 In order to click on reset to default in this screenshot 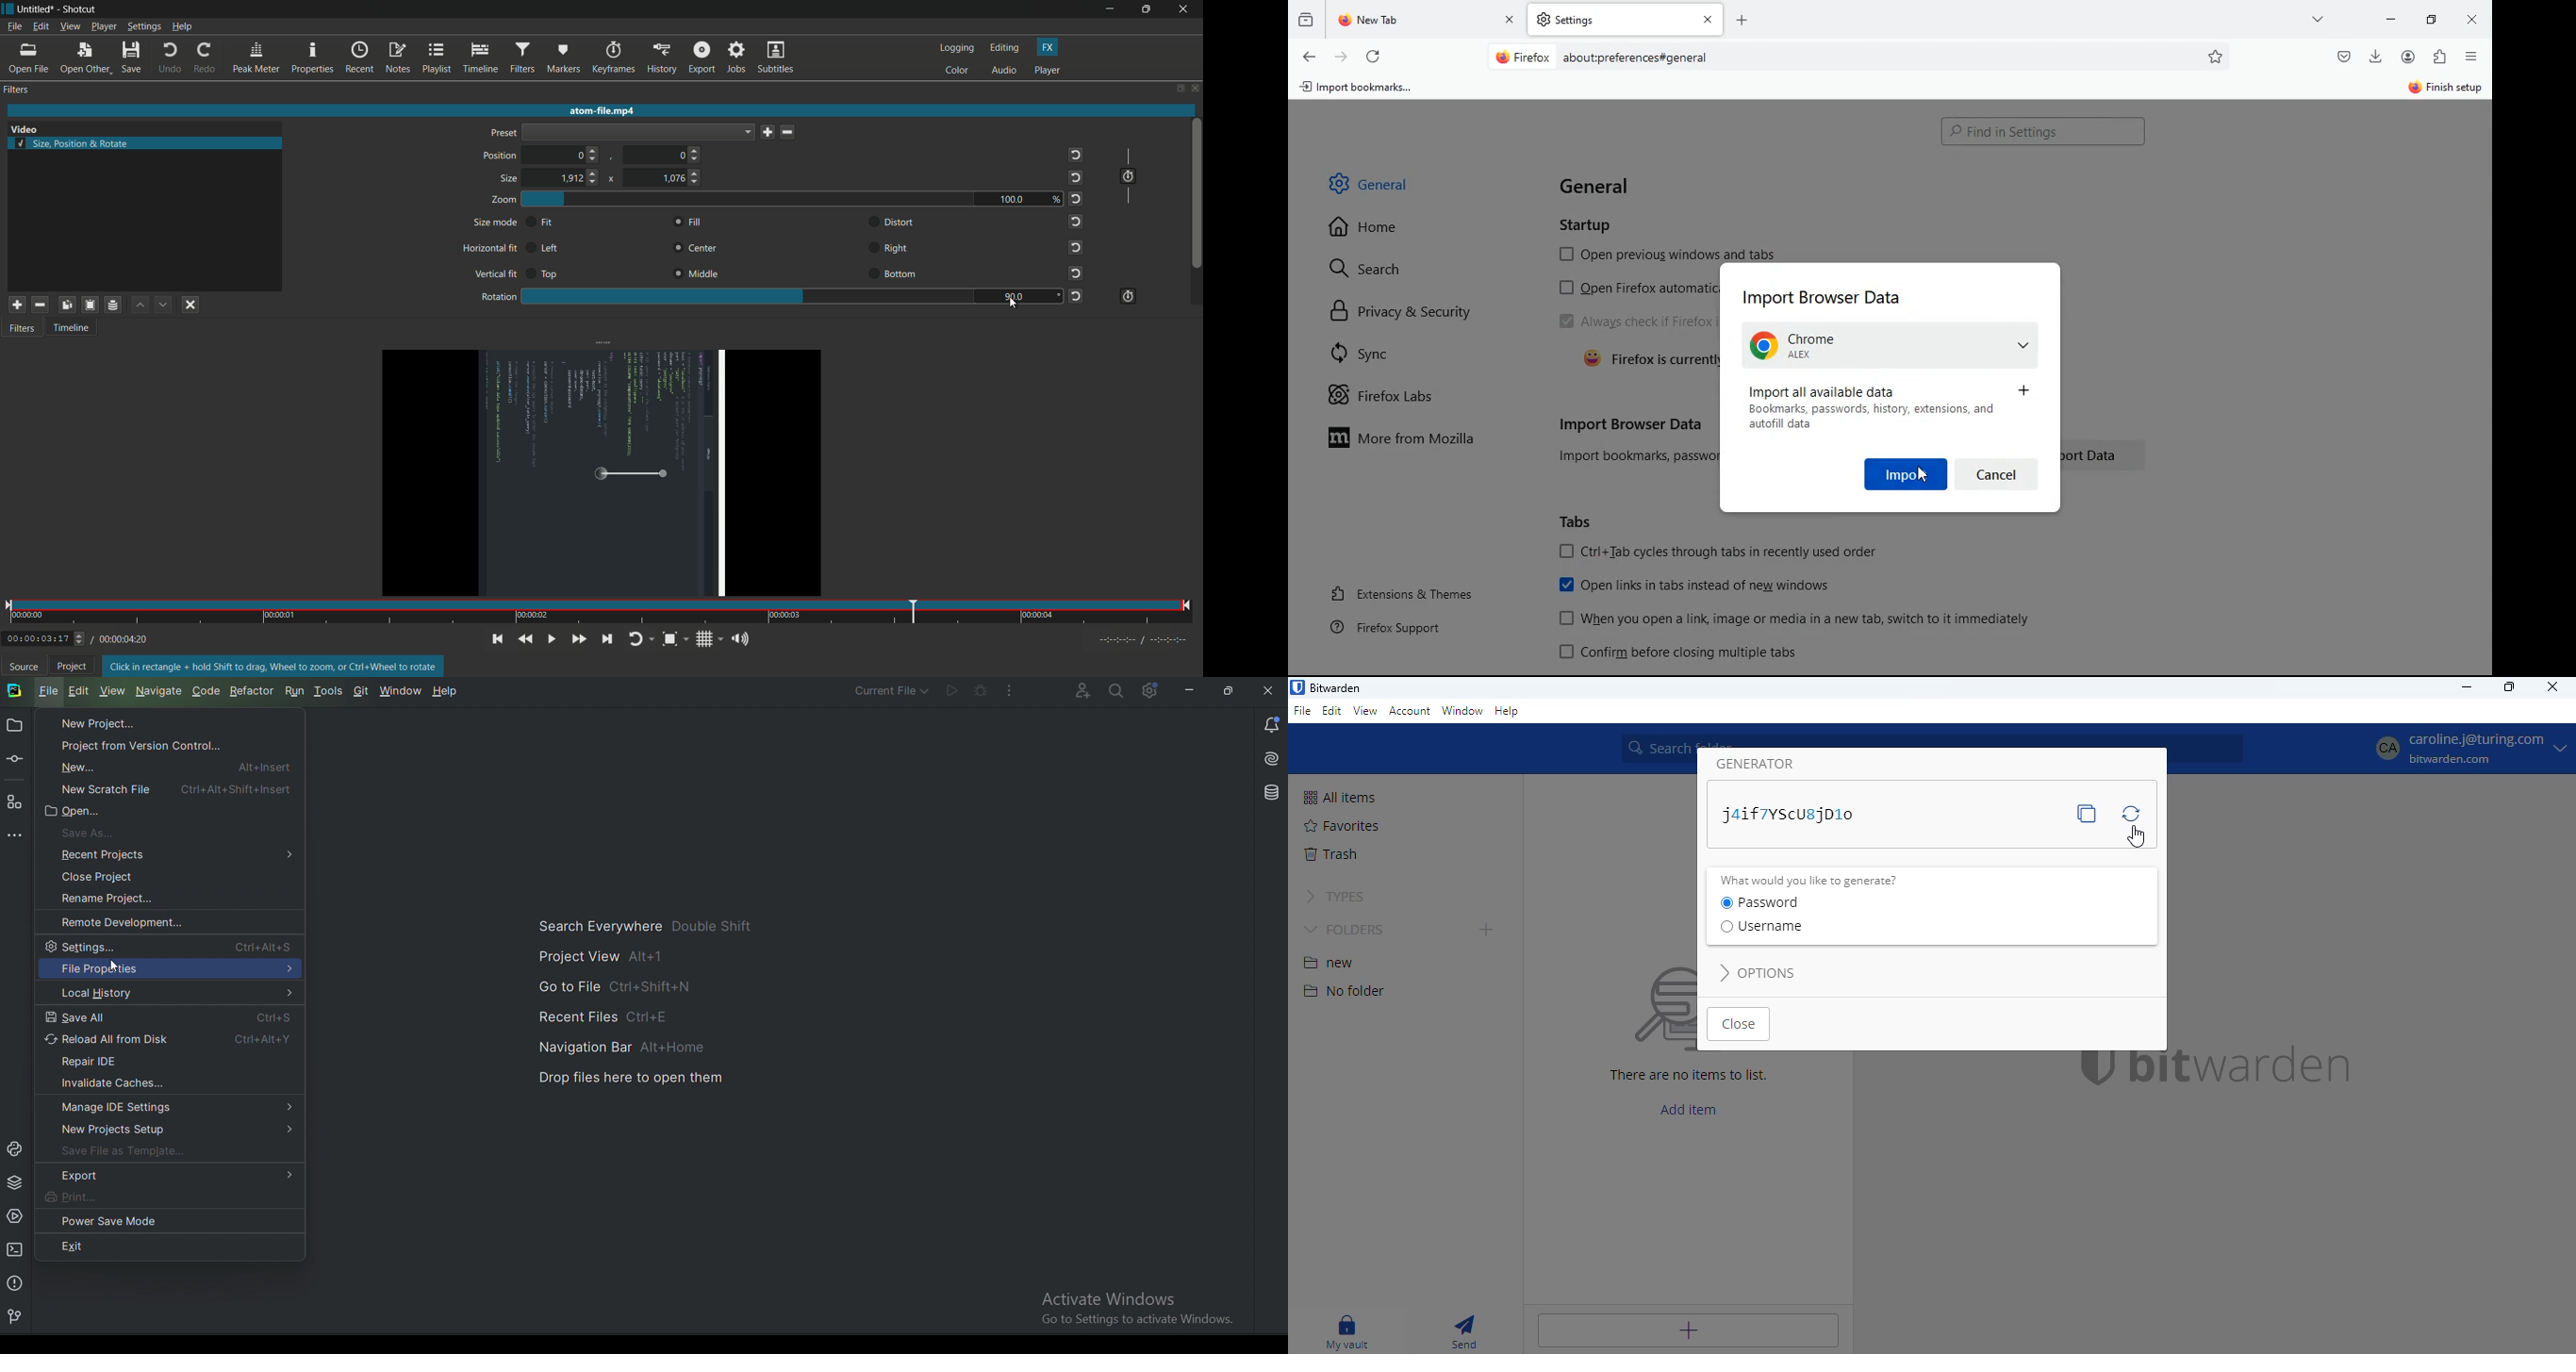, I will do `click(1076, 220)`.